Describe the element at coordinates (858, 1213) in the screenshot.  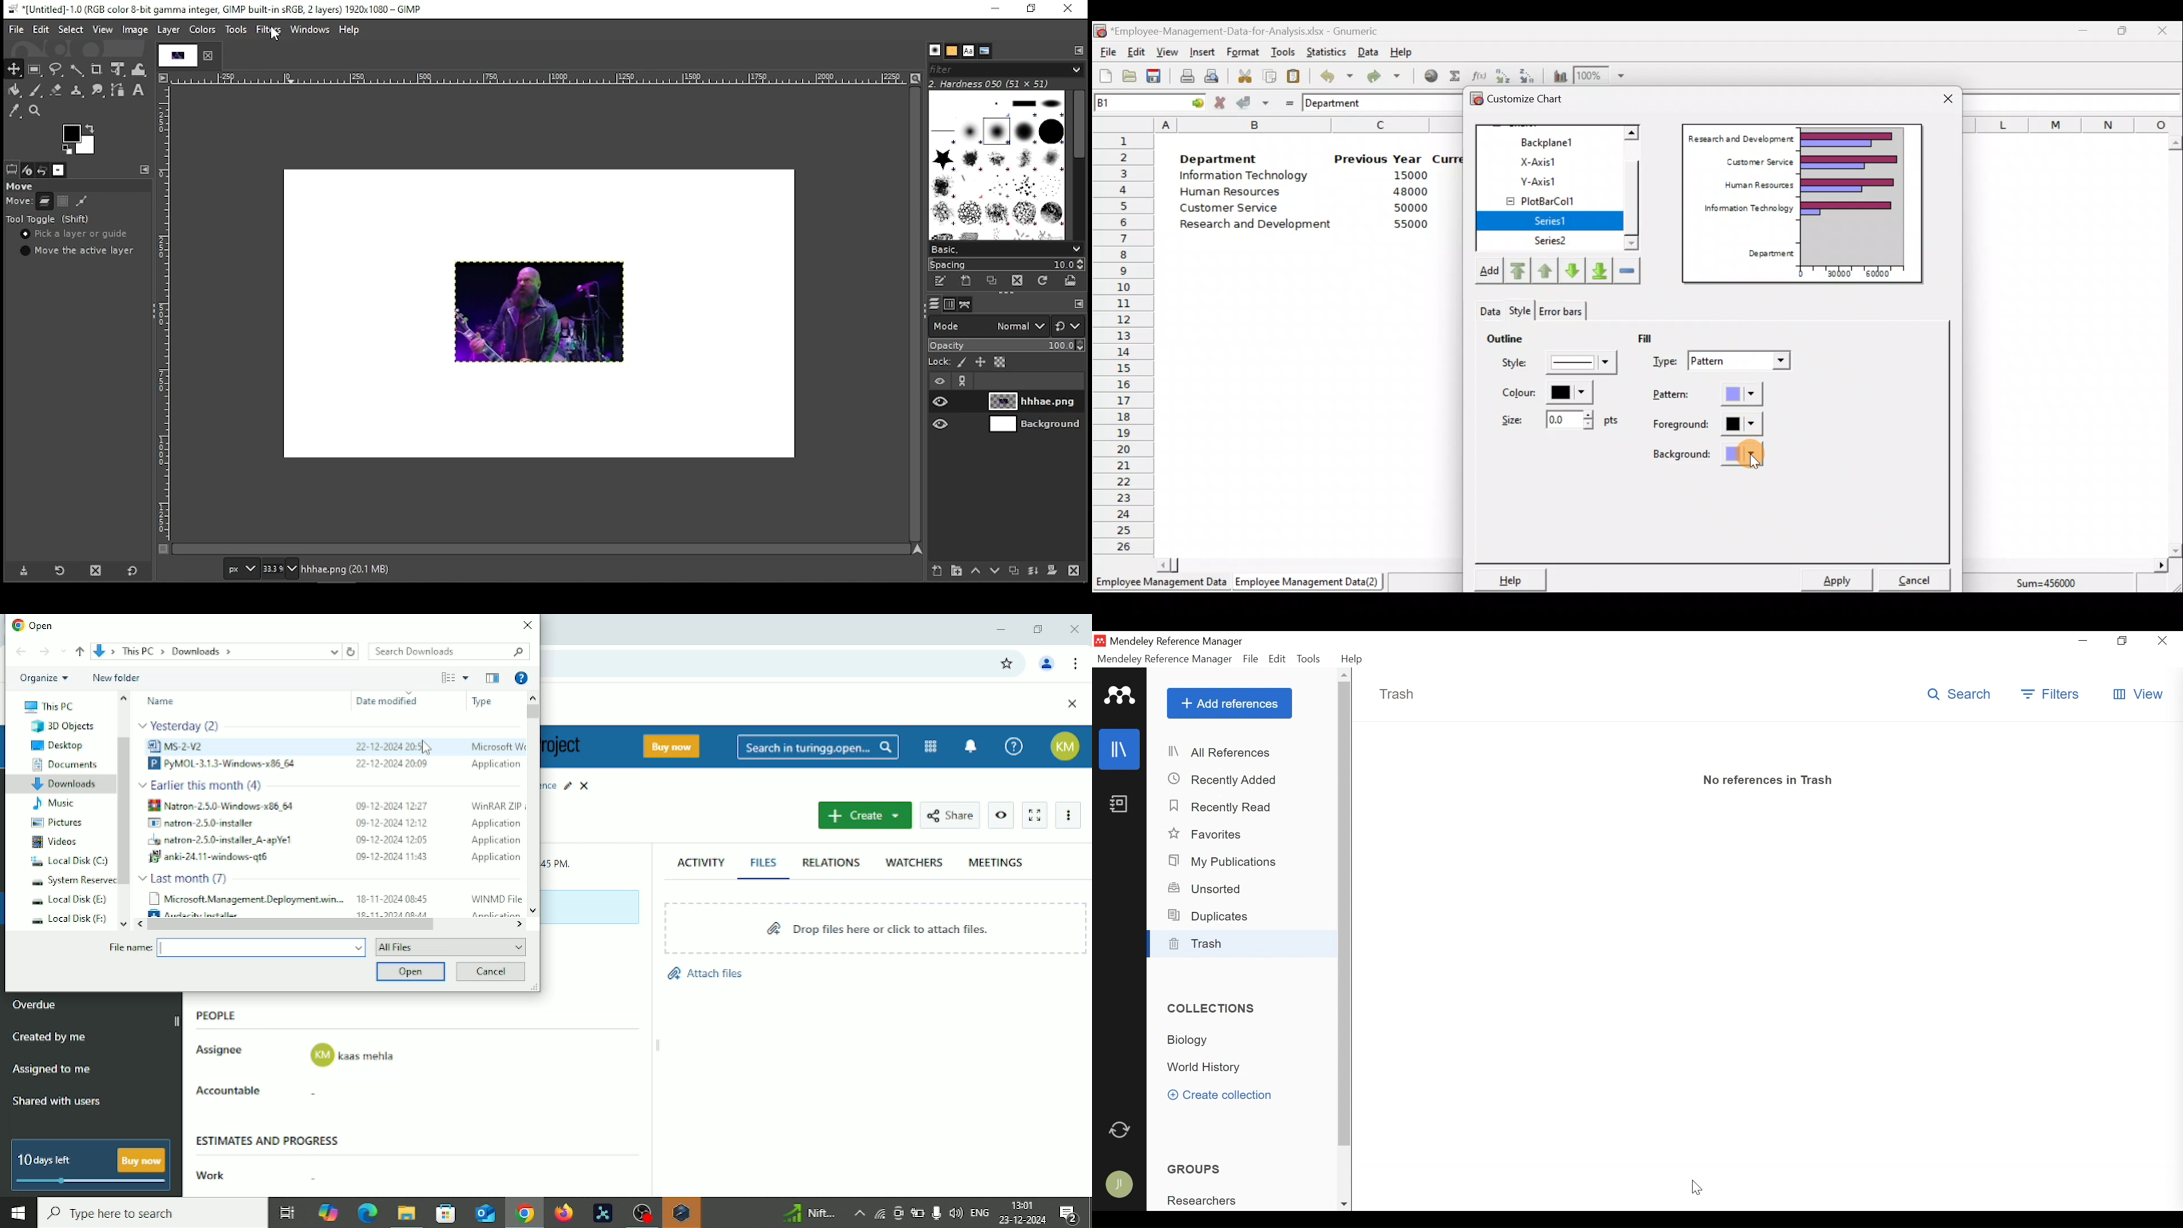
I see `More` at that location.